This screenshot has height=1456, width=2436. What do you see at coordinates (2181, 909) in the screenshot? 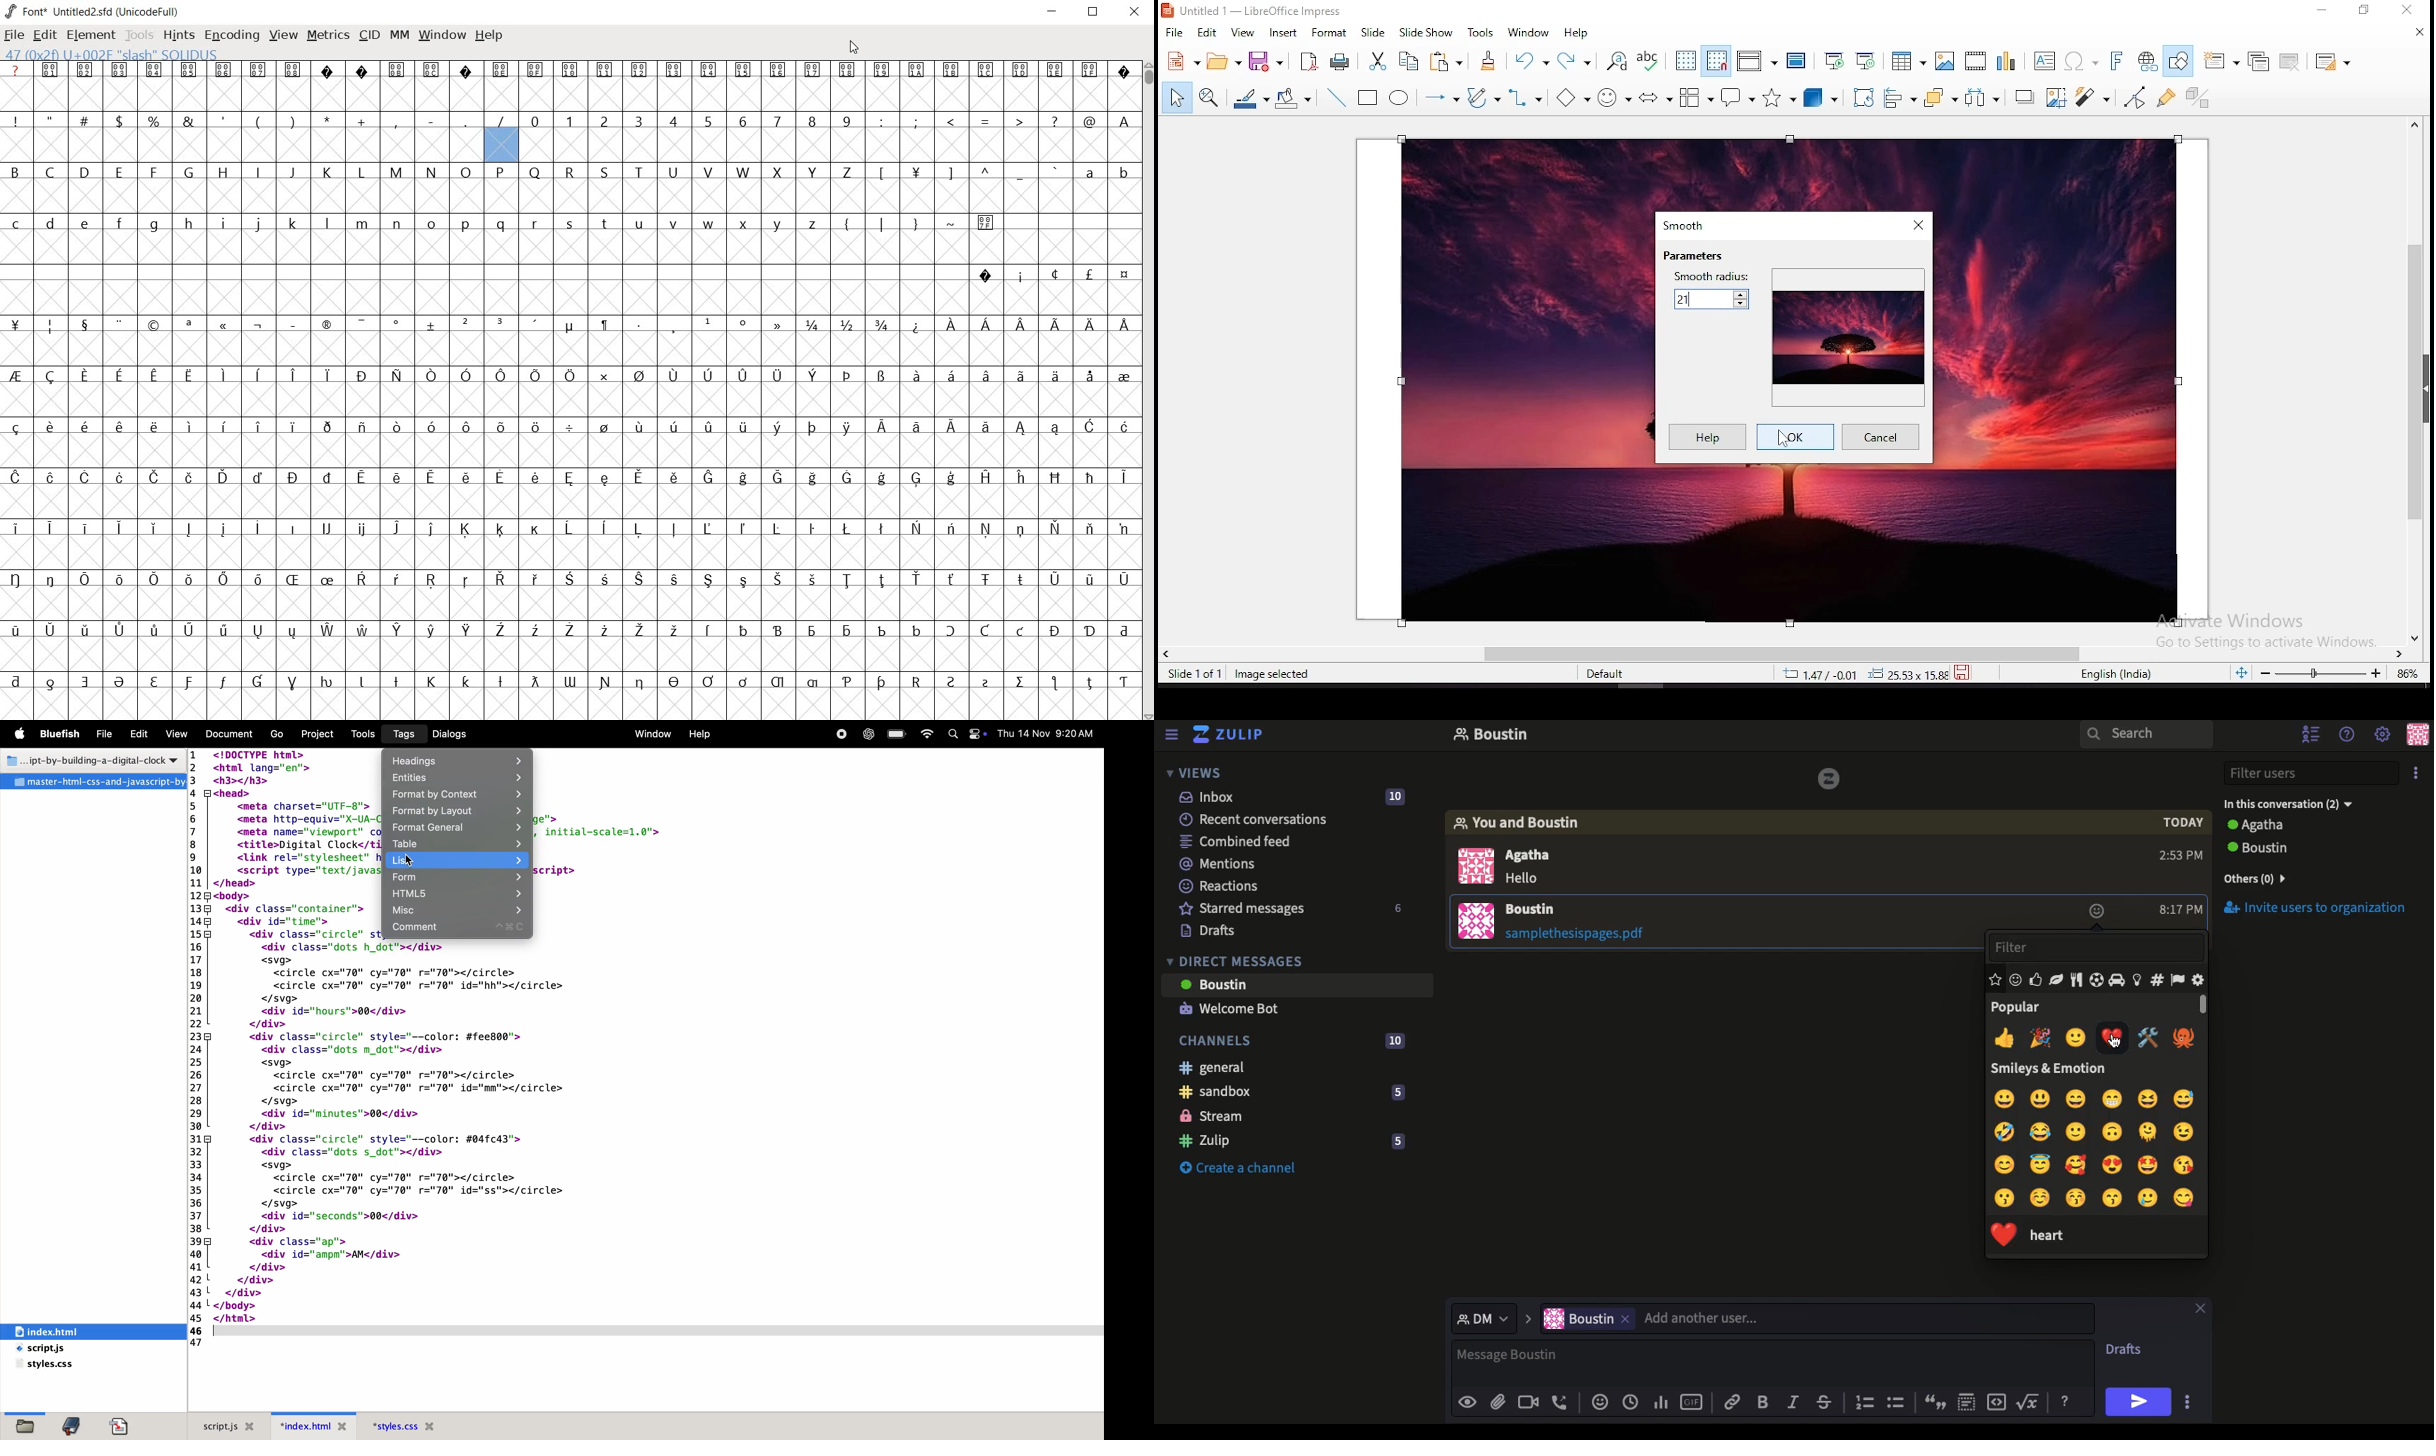
I see `Time` at bounding box center [2181, 909].